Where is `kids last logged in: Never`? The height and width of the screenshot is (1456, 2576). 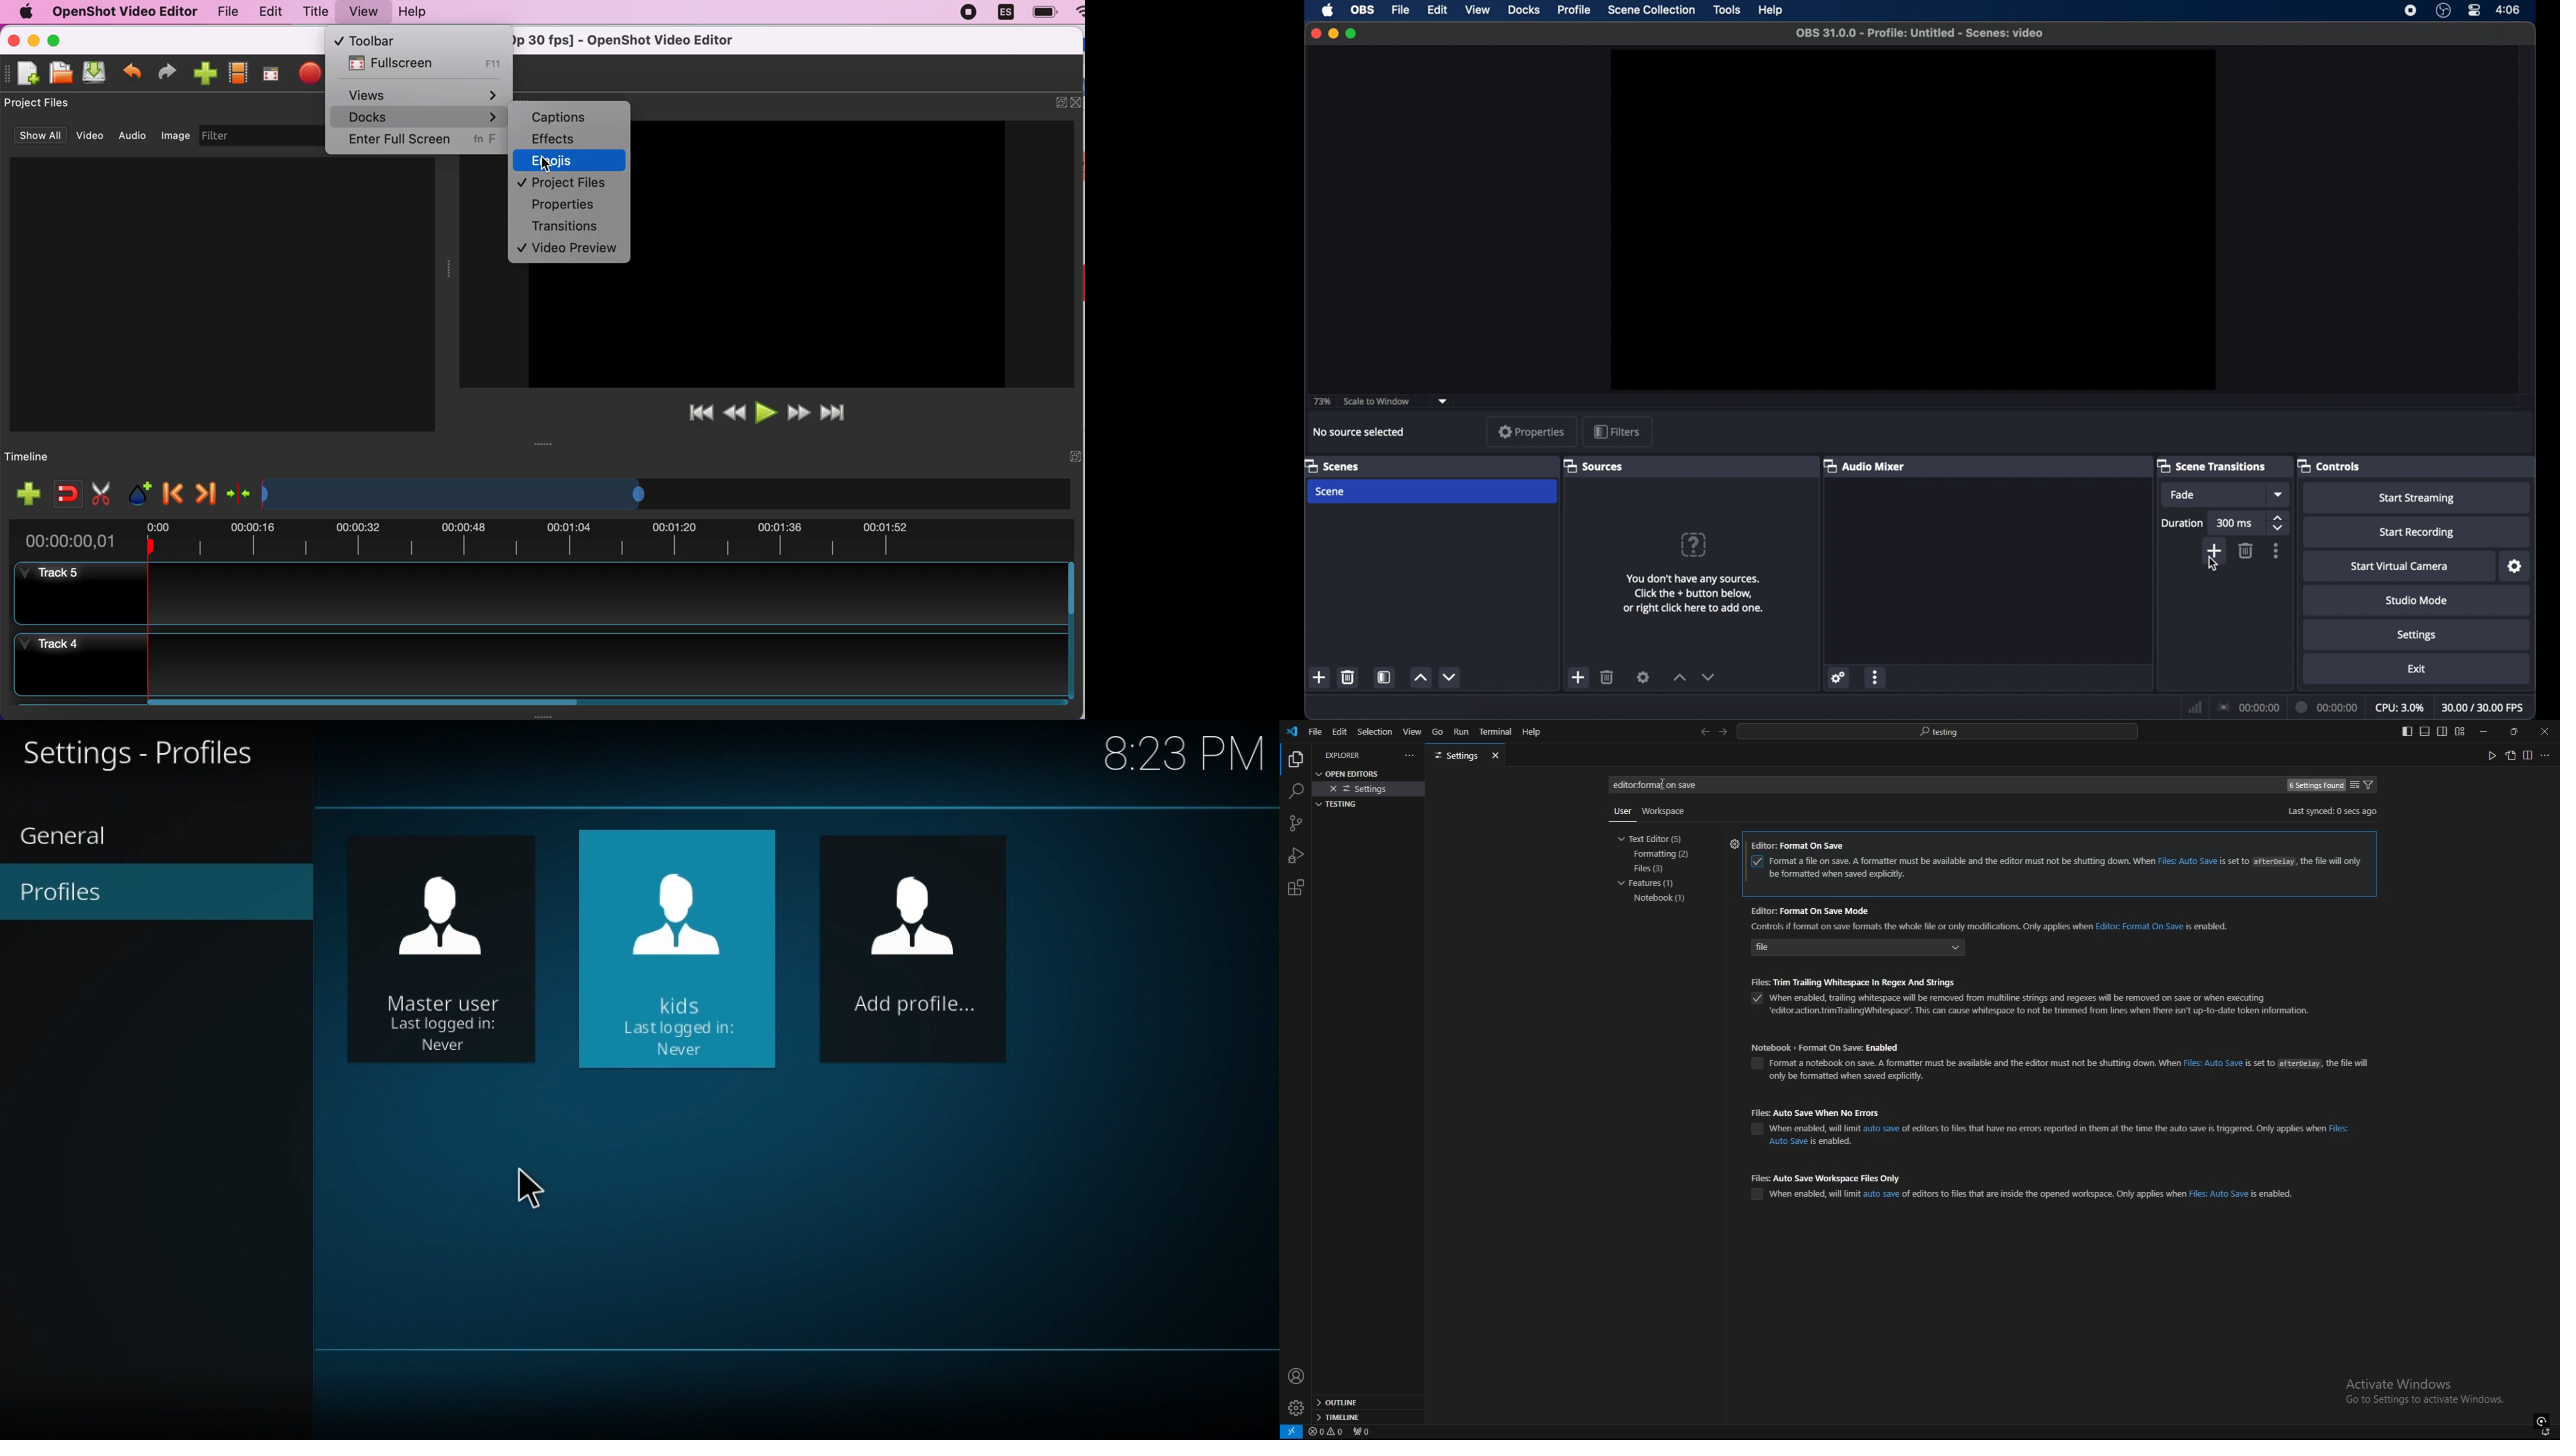 kids last logged in: Never is located at coordinates (680, 949).